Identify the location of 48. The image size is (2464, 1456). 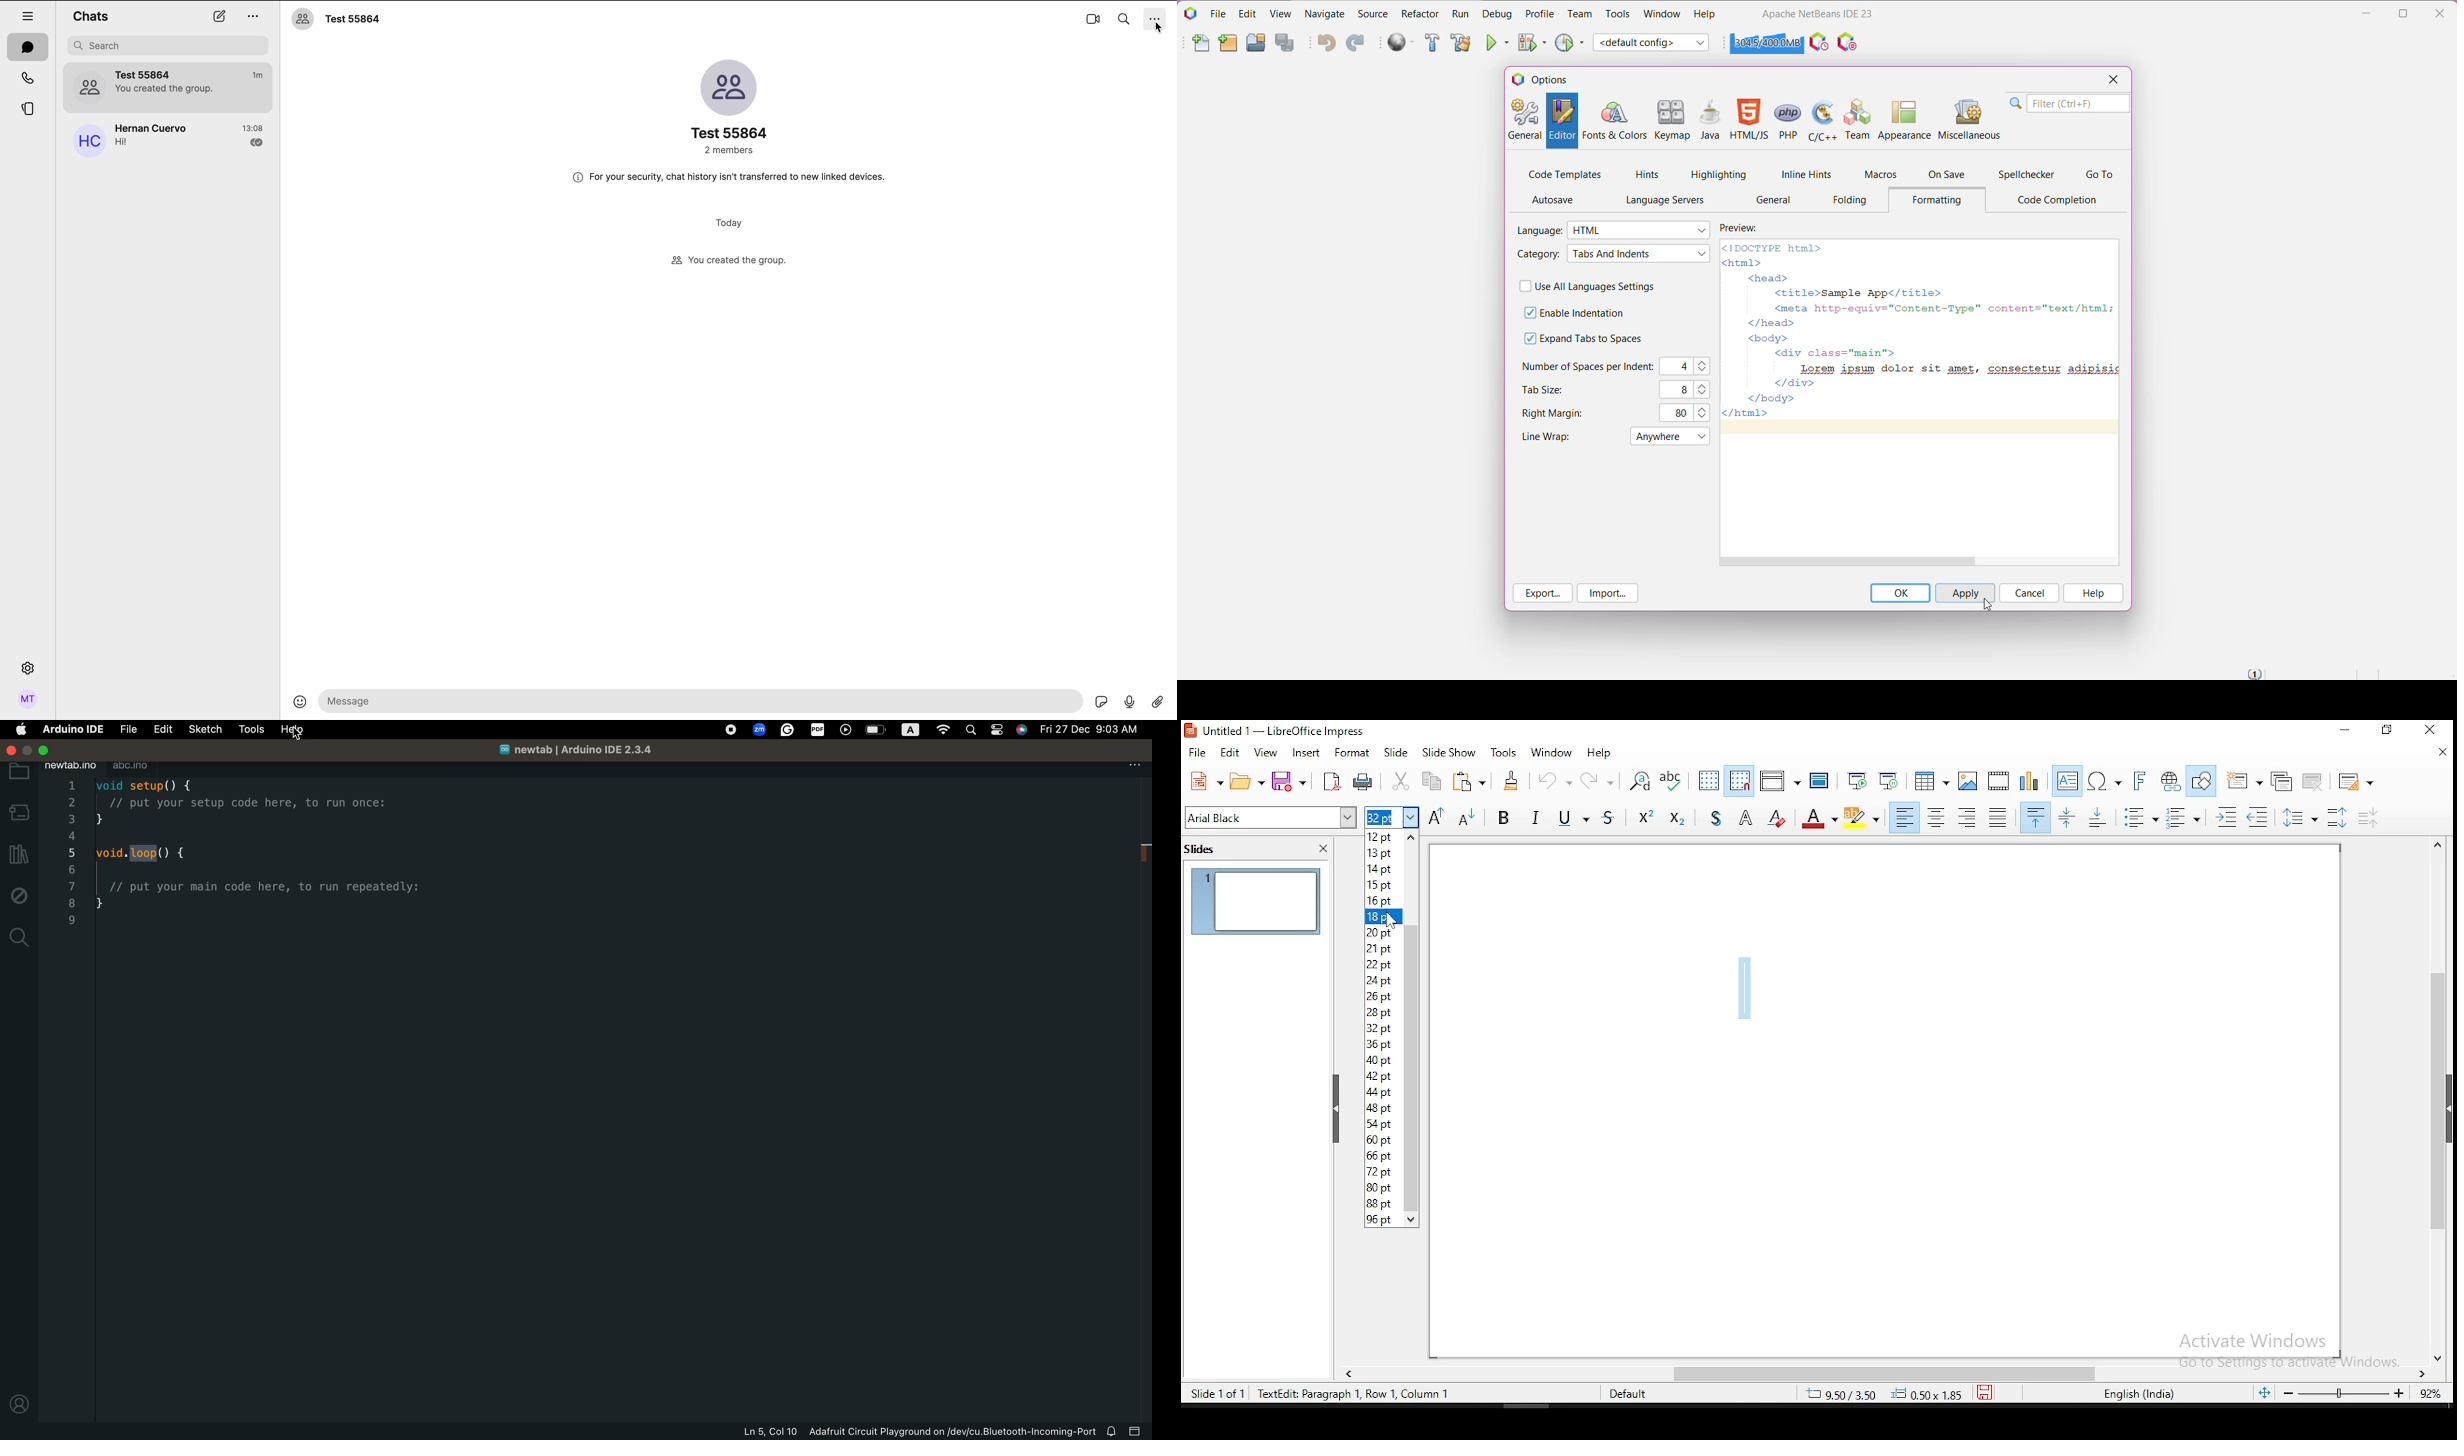
(1384, 1108).